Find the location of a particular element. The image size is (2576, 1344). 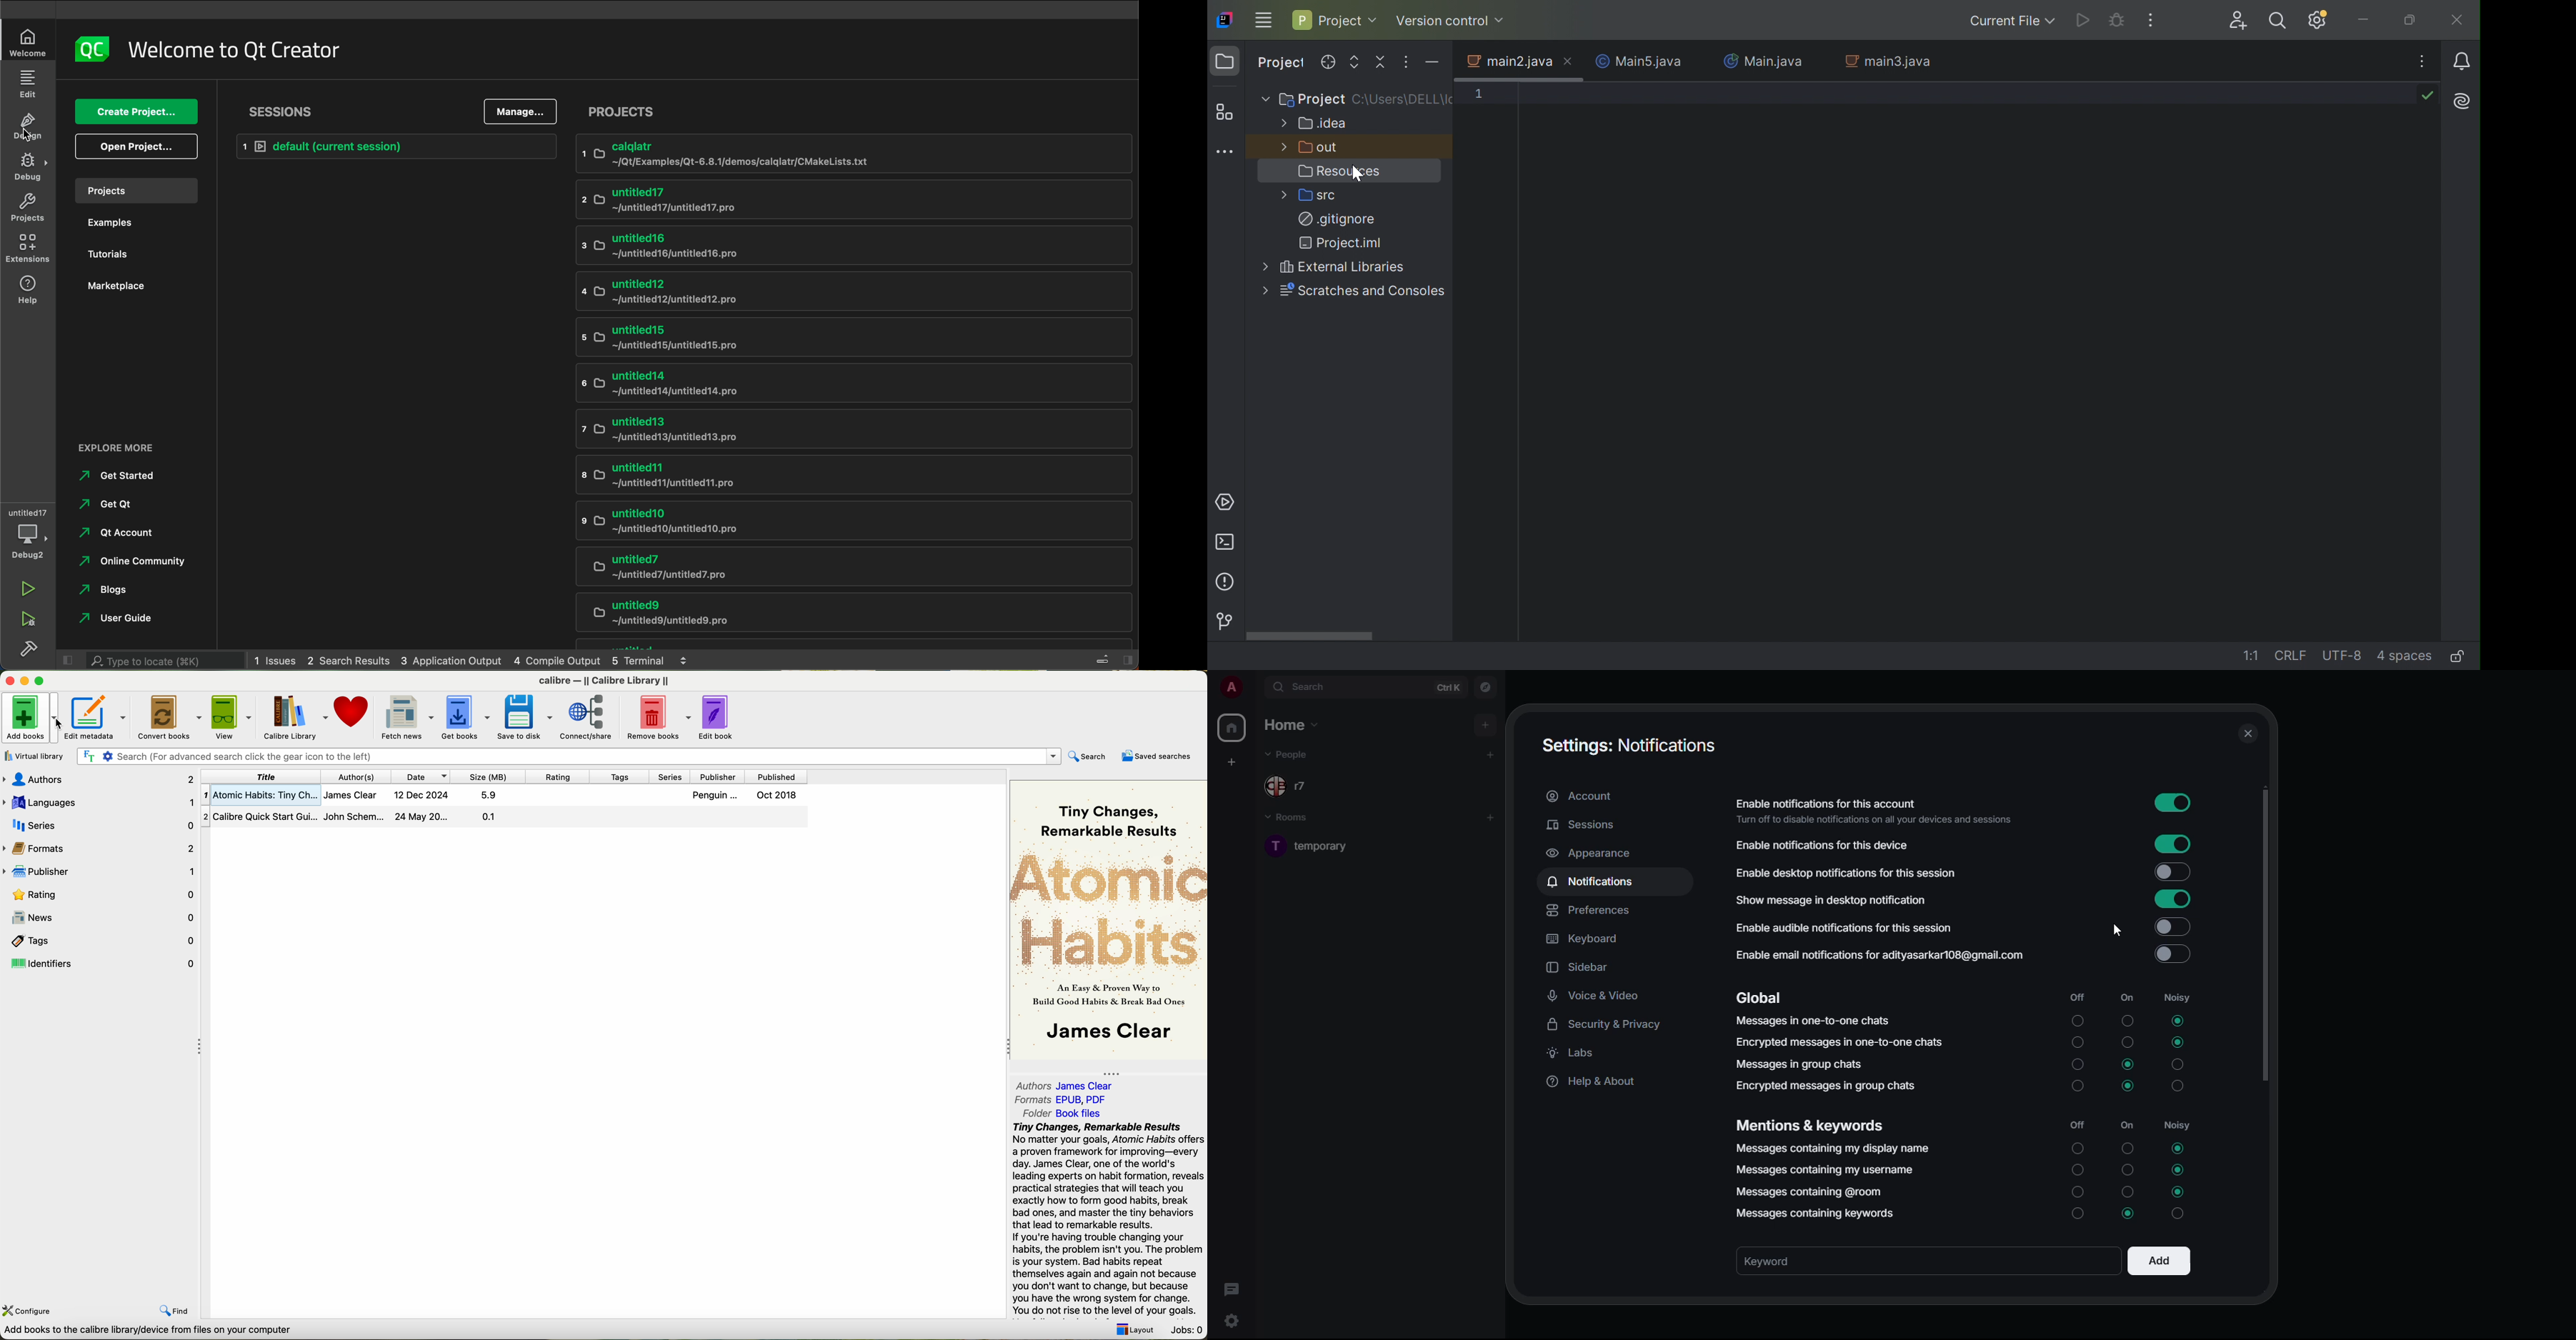

get qt is located at coordinates (102, 506).